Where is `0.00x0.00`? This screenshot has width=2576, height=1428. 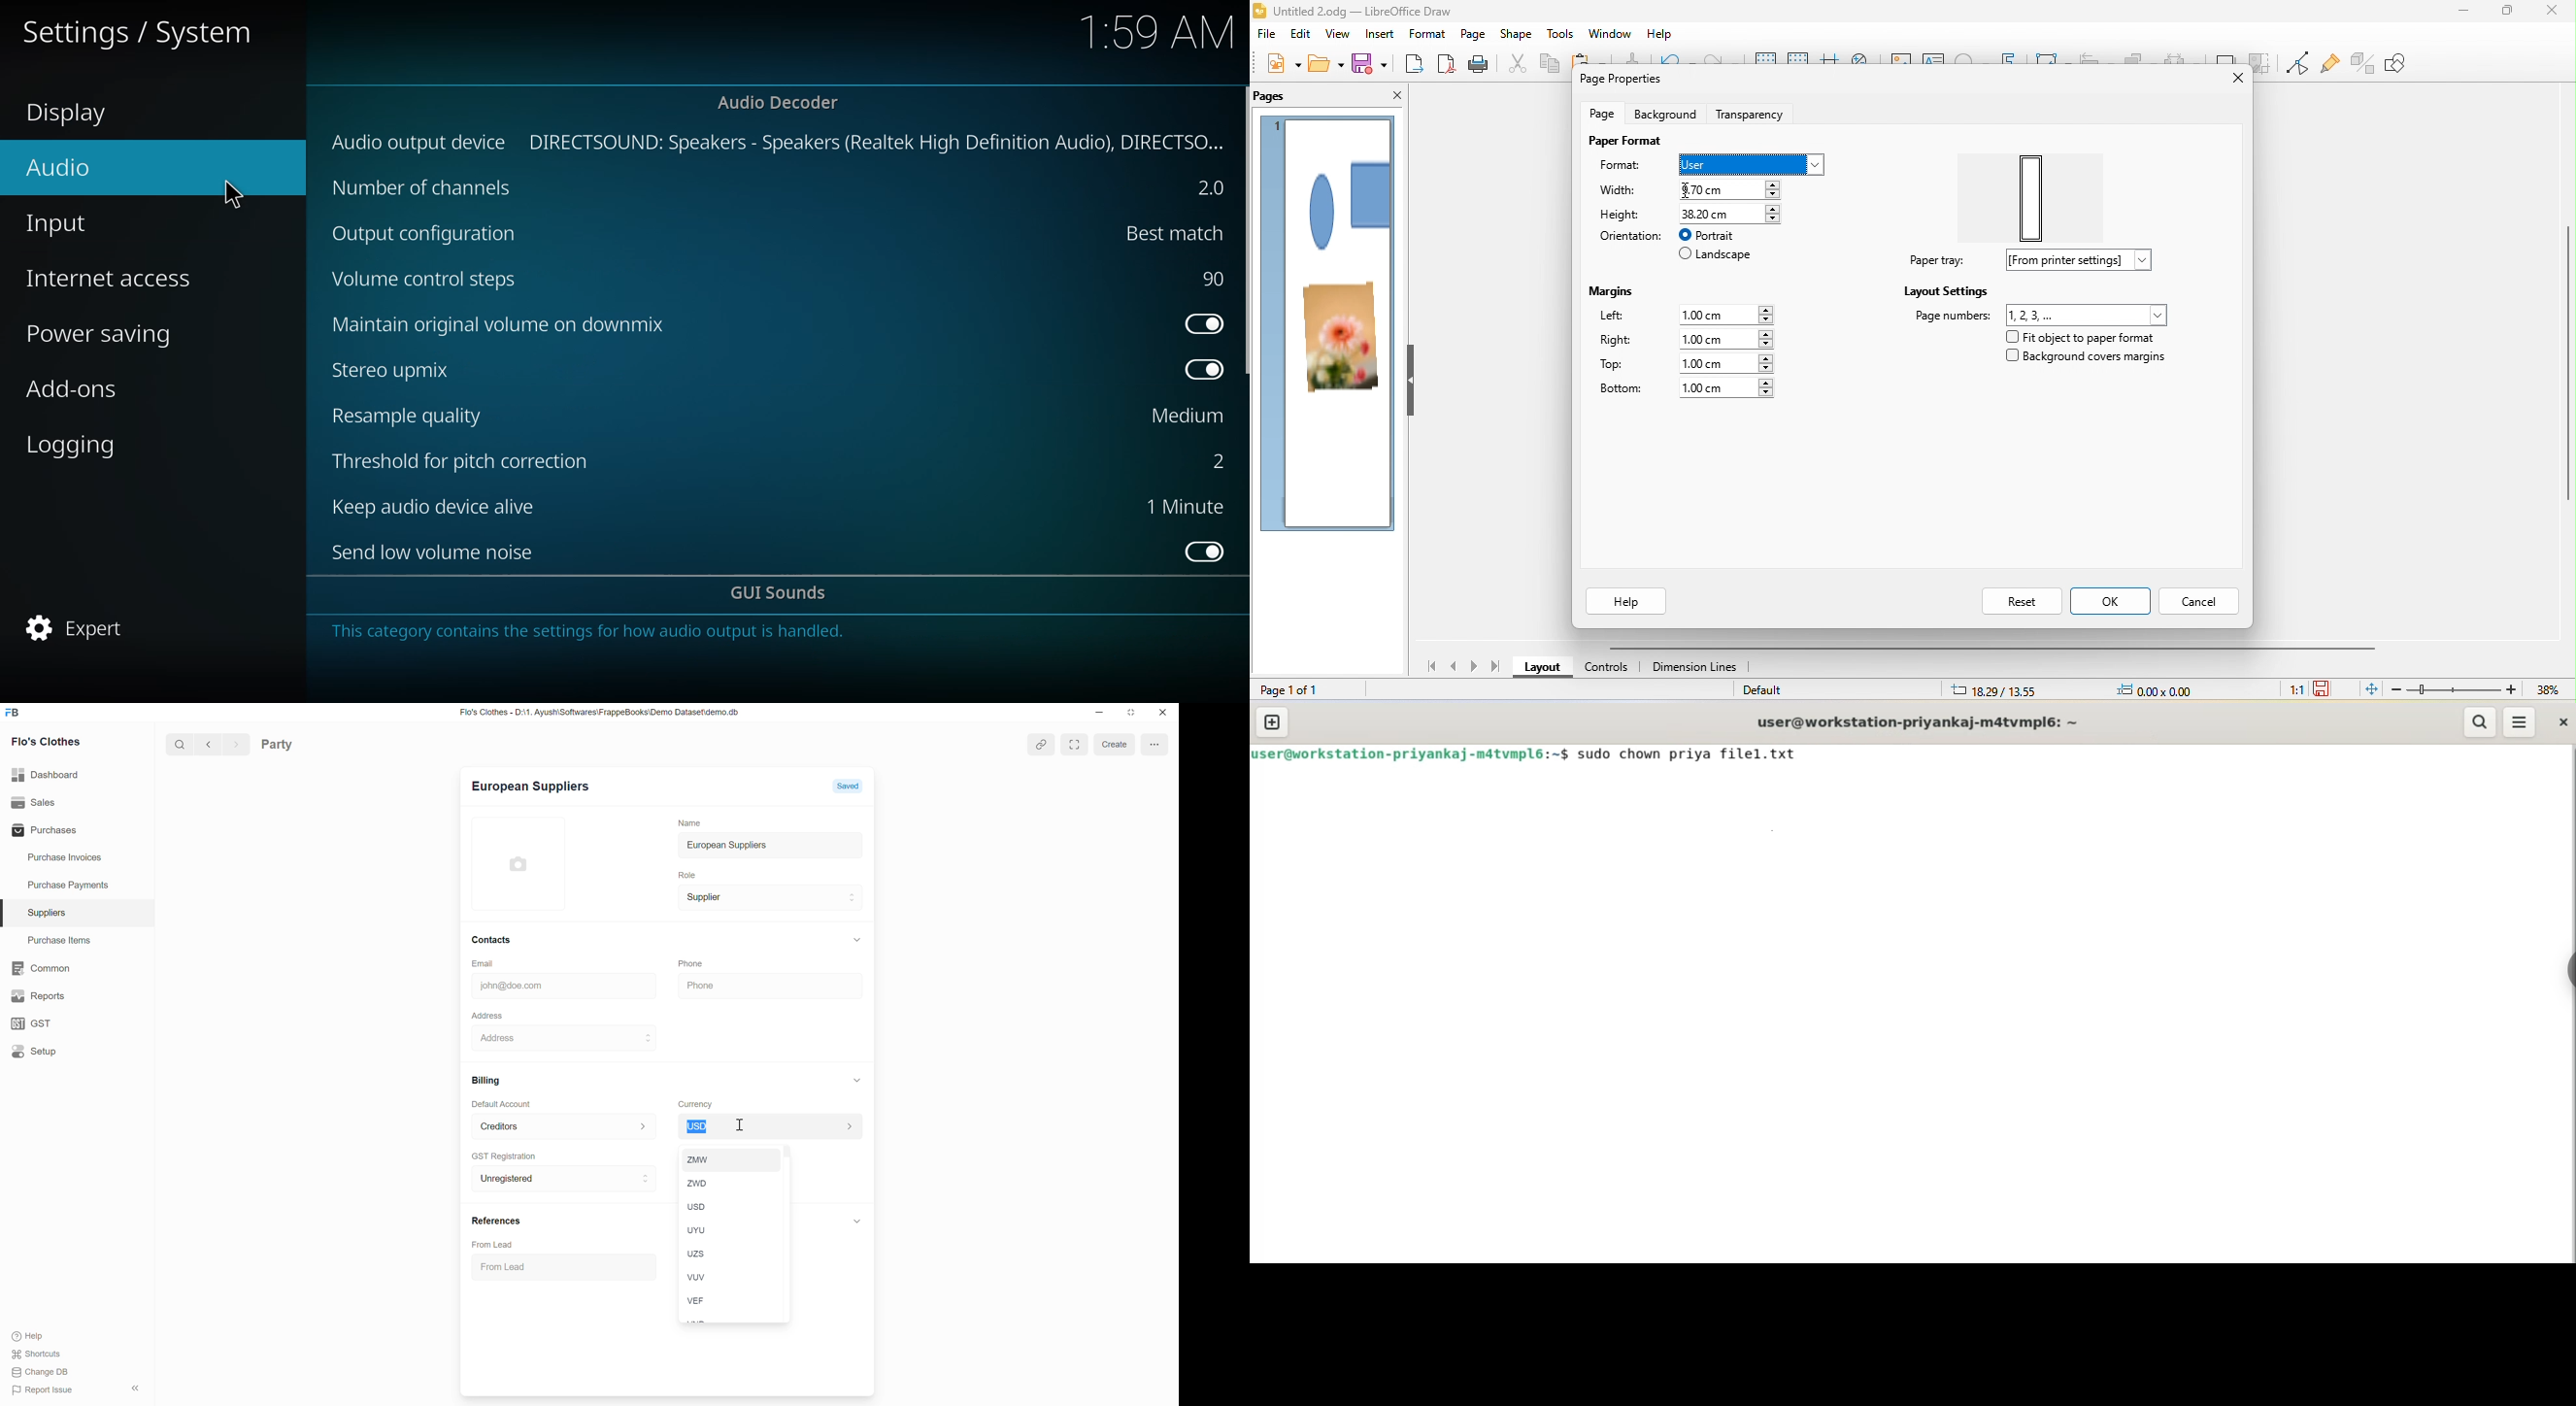 0.00x0.00 is located at coordinates (2168, 691).